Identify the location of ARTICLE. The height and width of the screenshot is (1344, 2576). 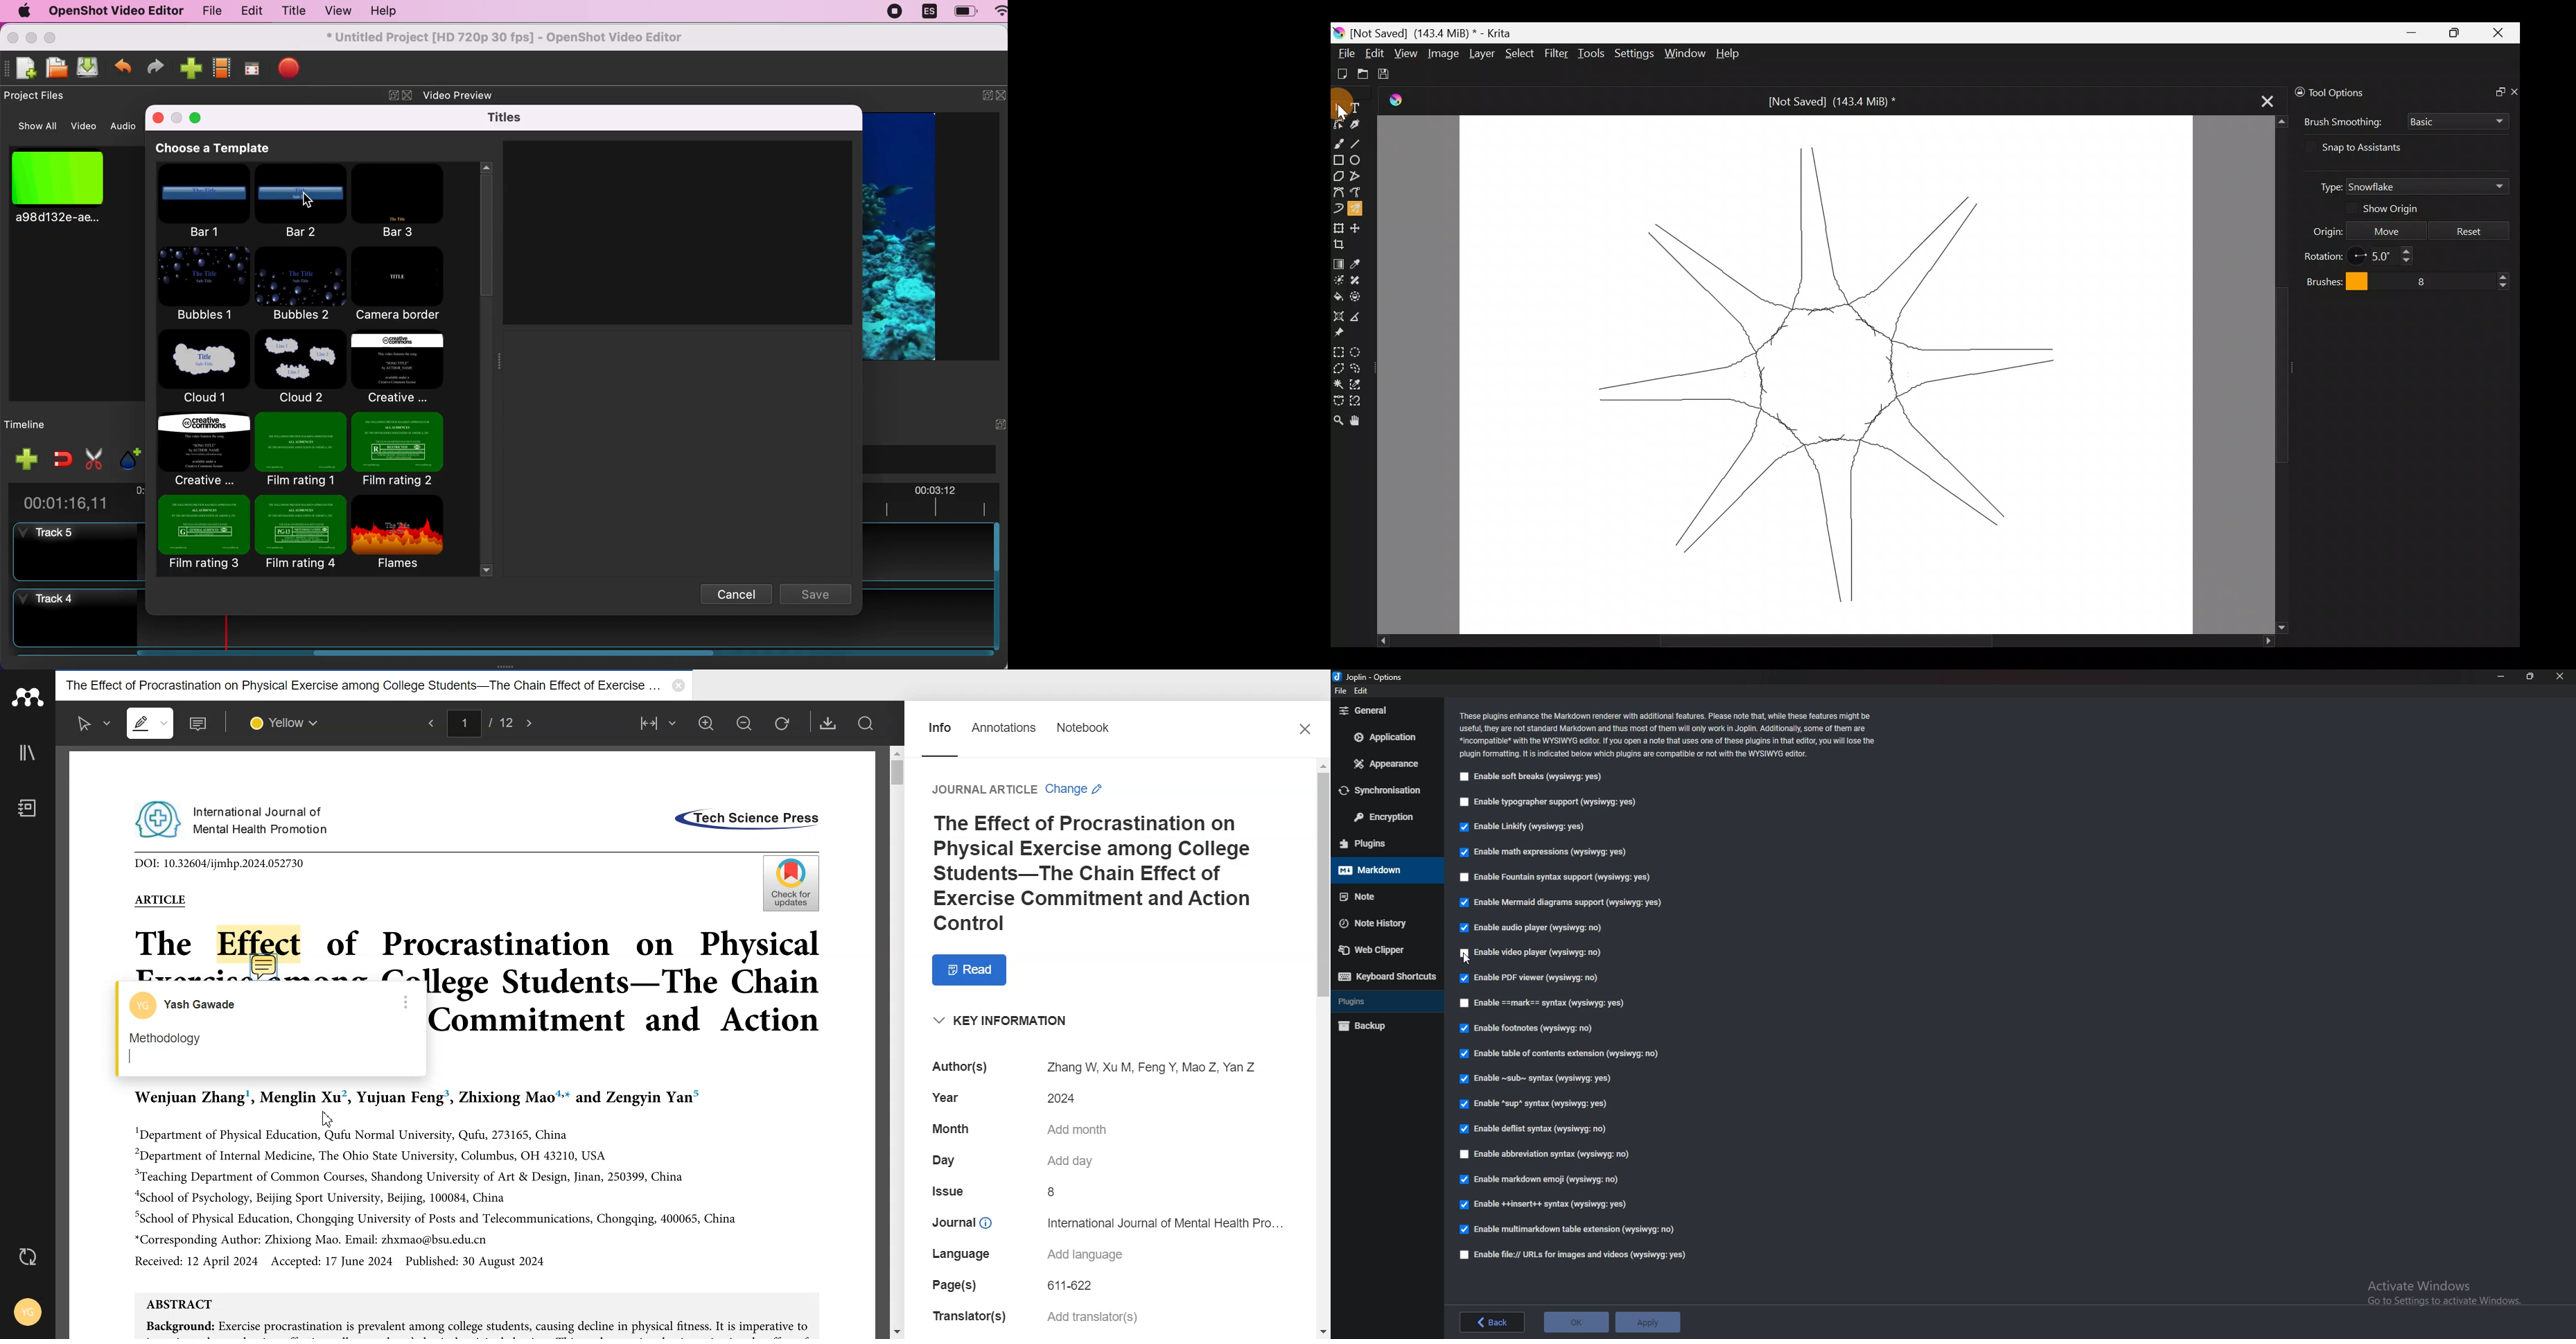
(159, 900).